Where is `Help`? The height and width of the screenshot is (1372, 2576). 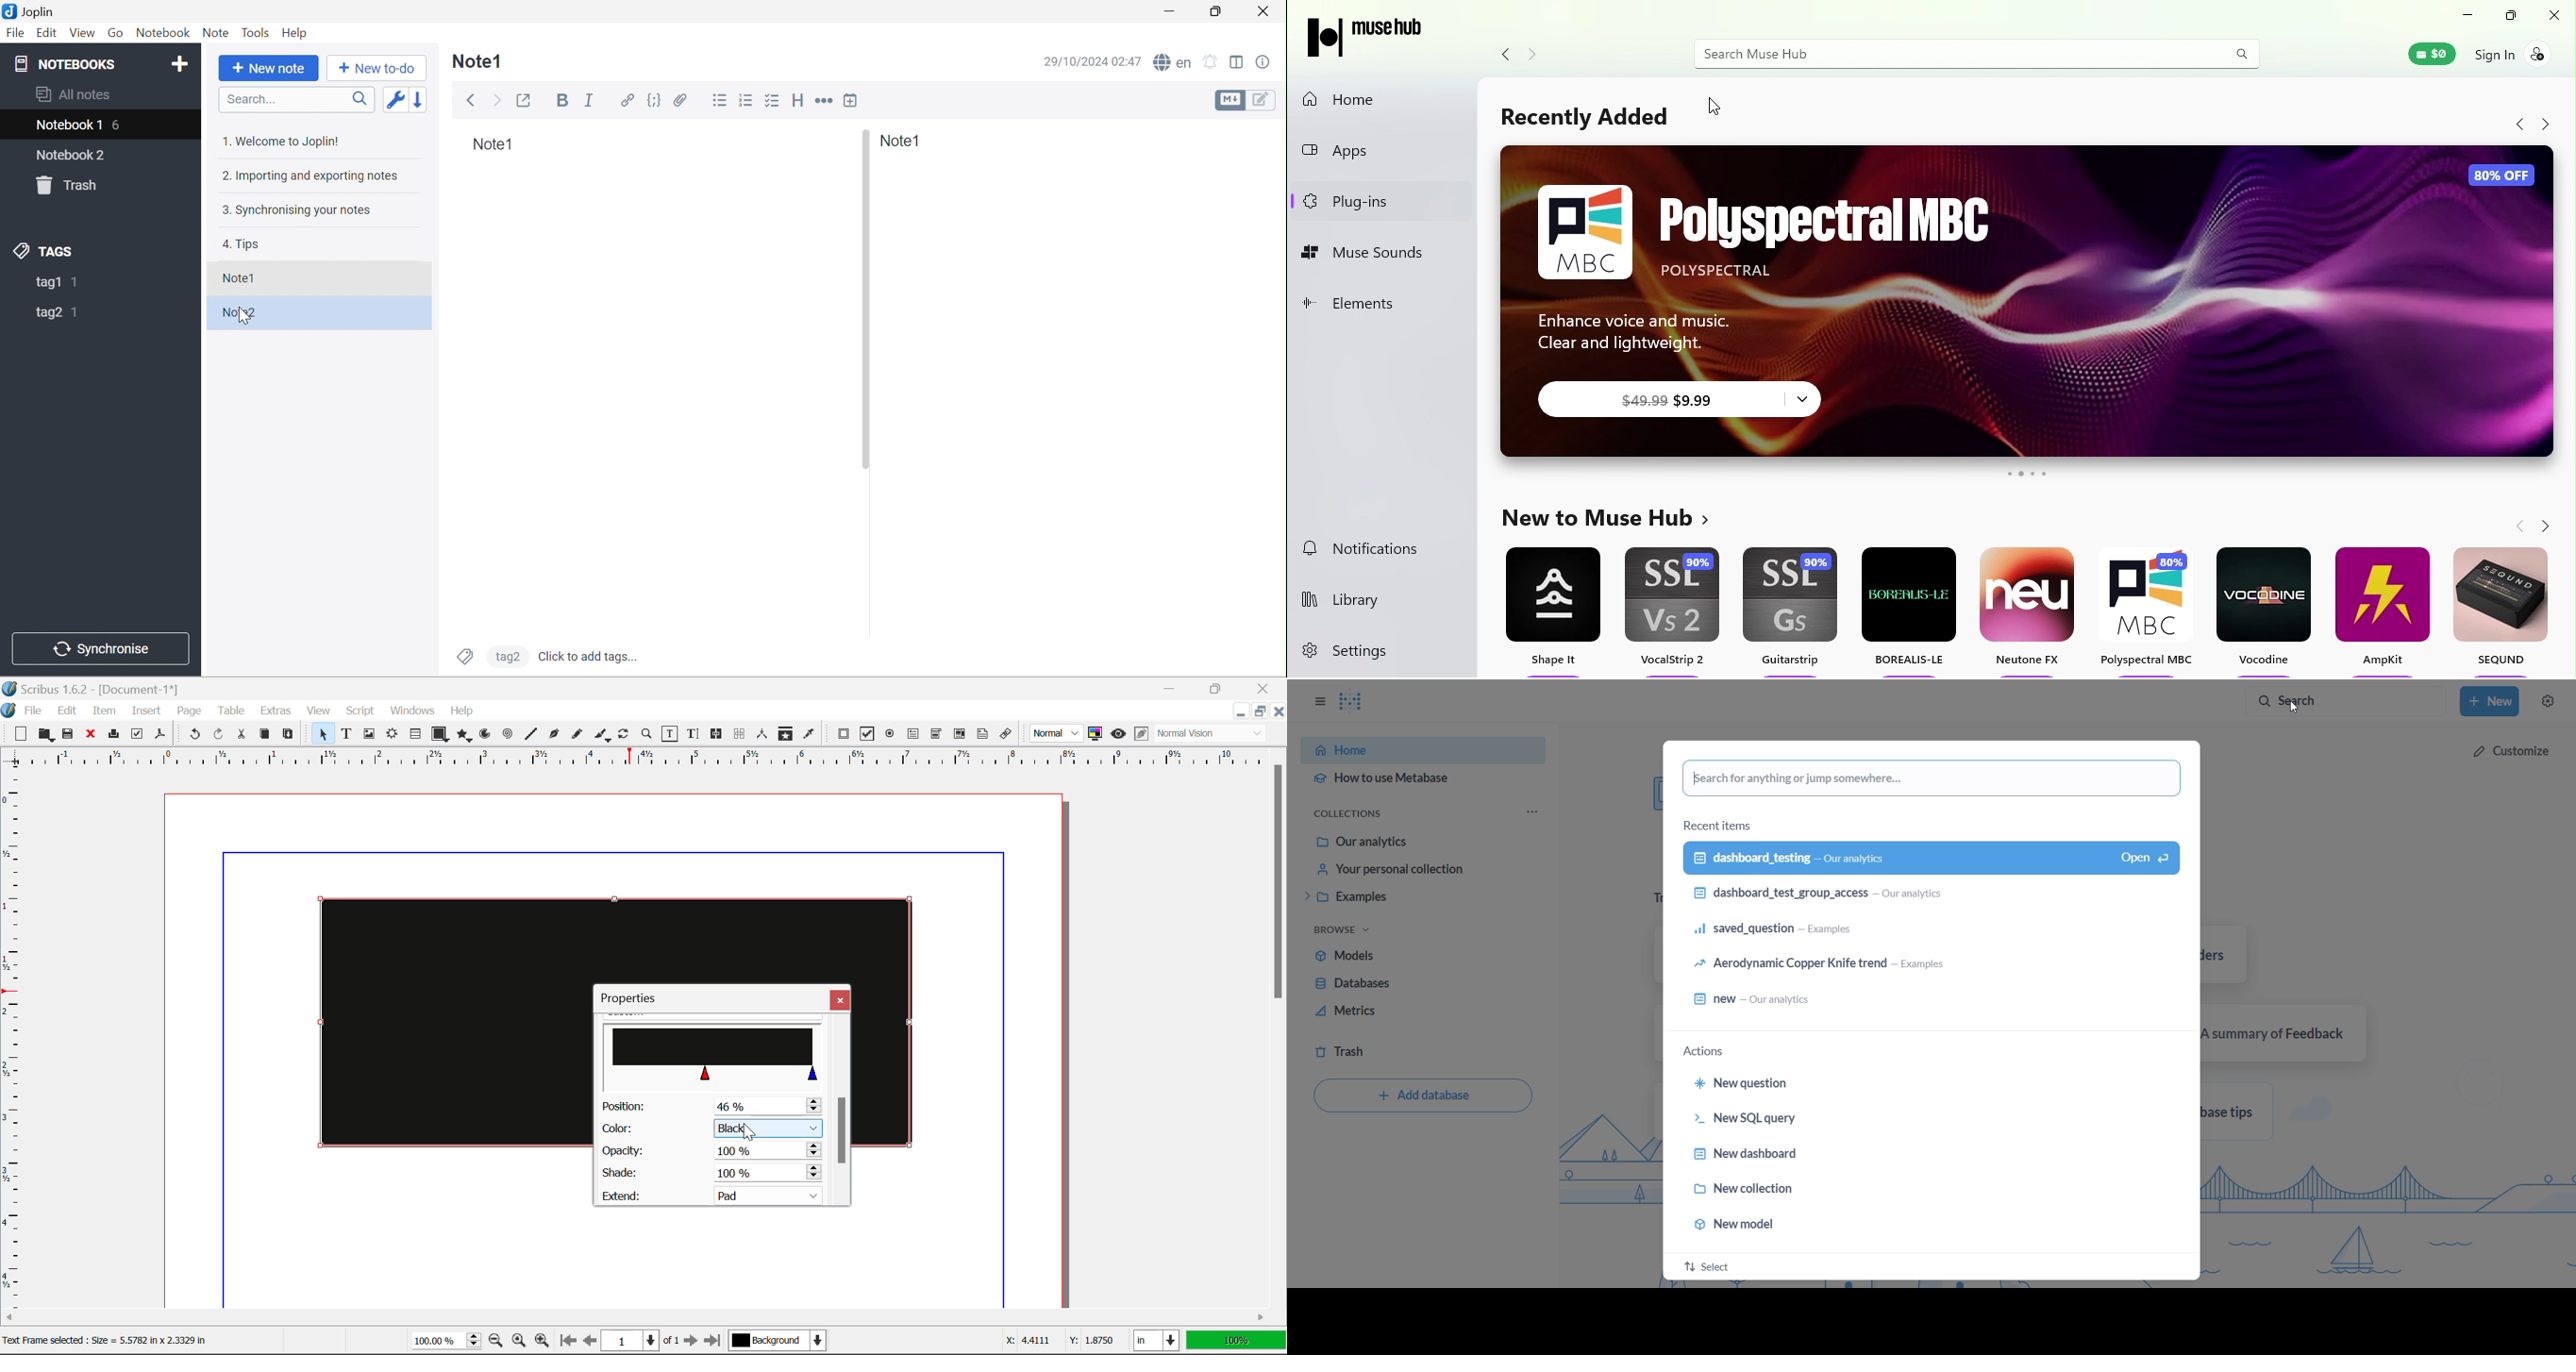 Help is located at coordinates (300, 34).